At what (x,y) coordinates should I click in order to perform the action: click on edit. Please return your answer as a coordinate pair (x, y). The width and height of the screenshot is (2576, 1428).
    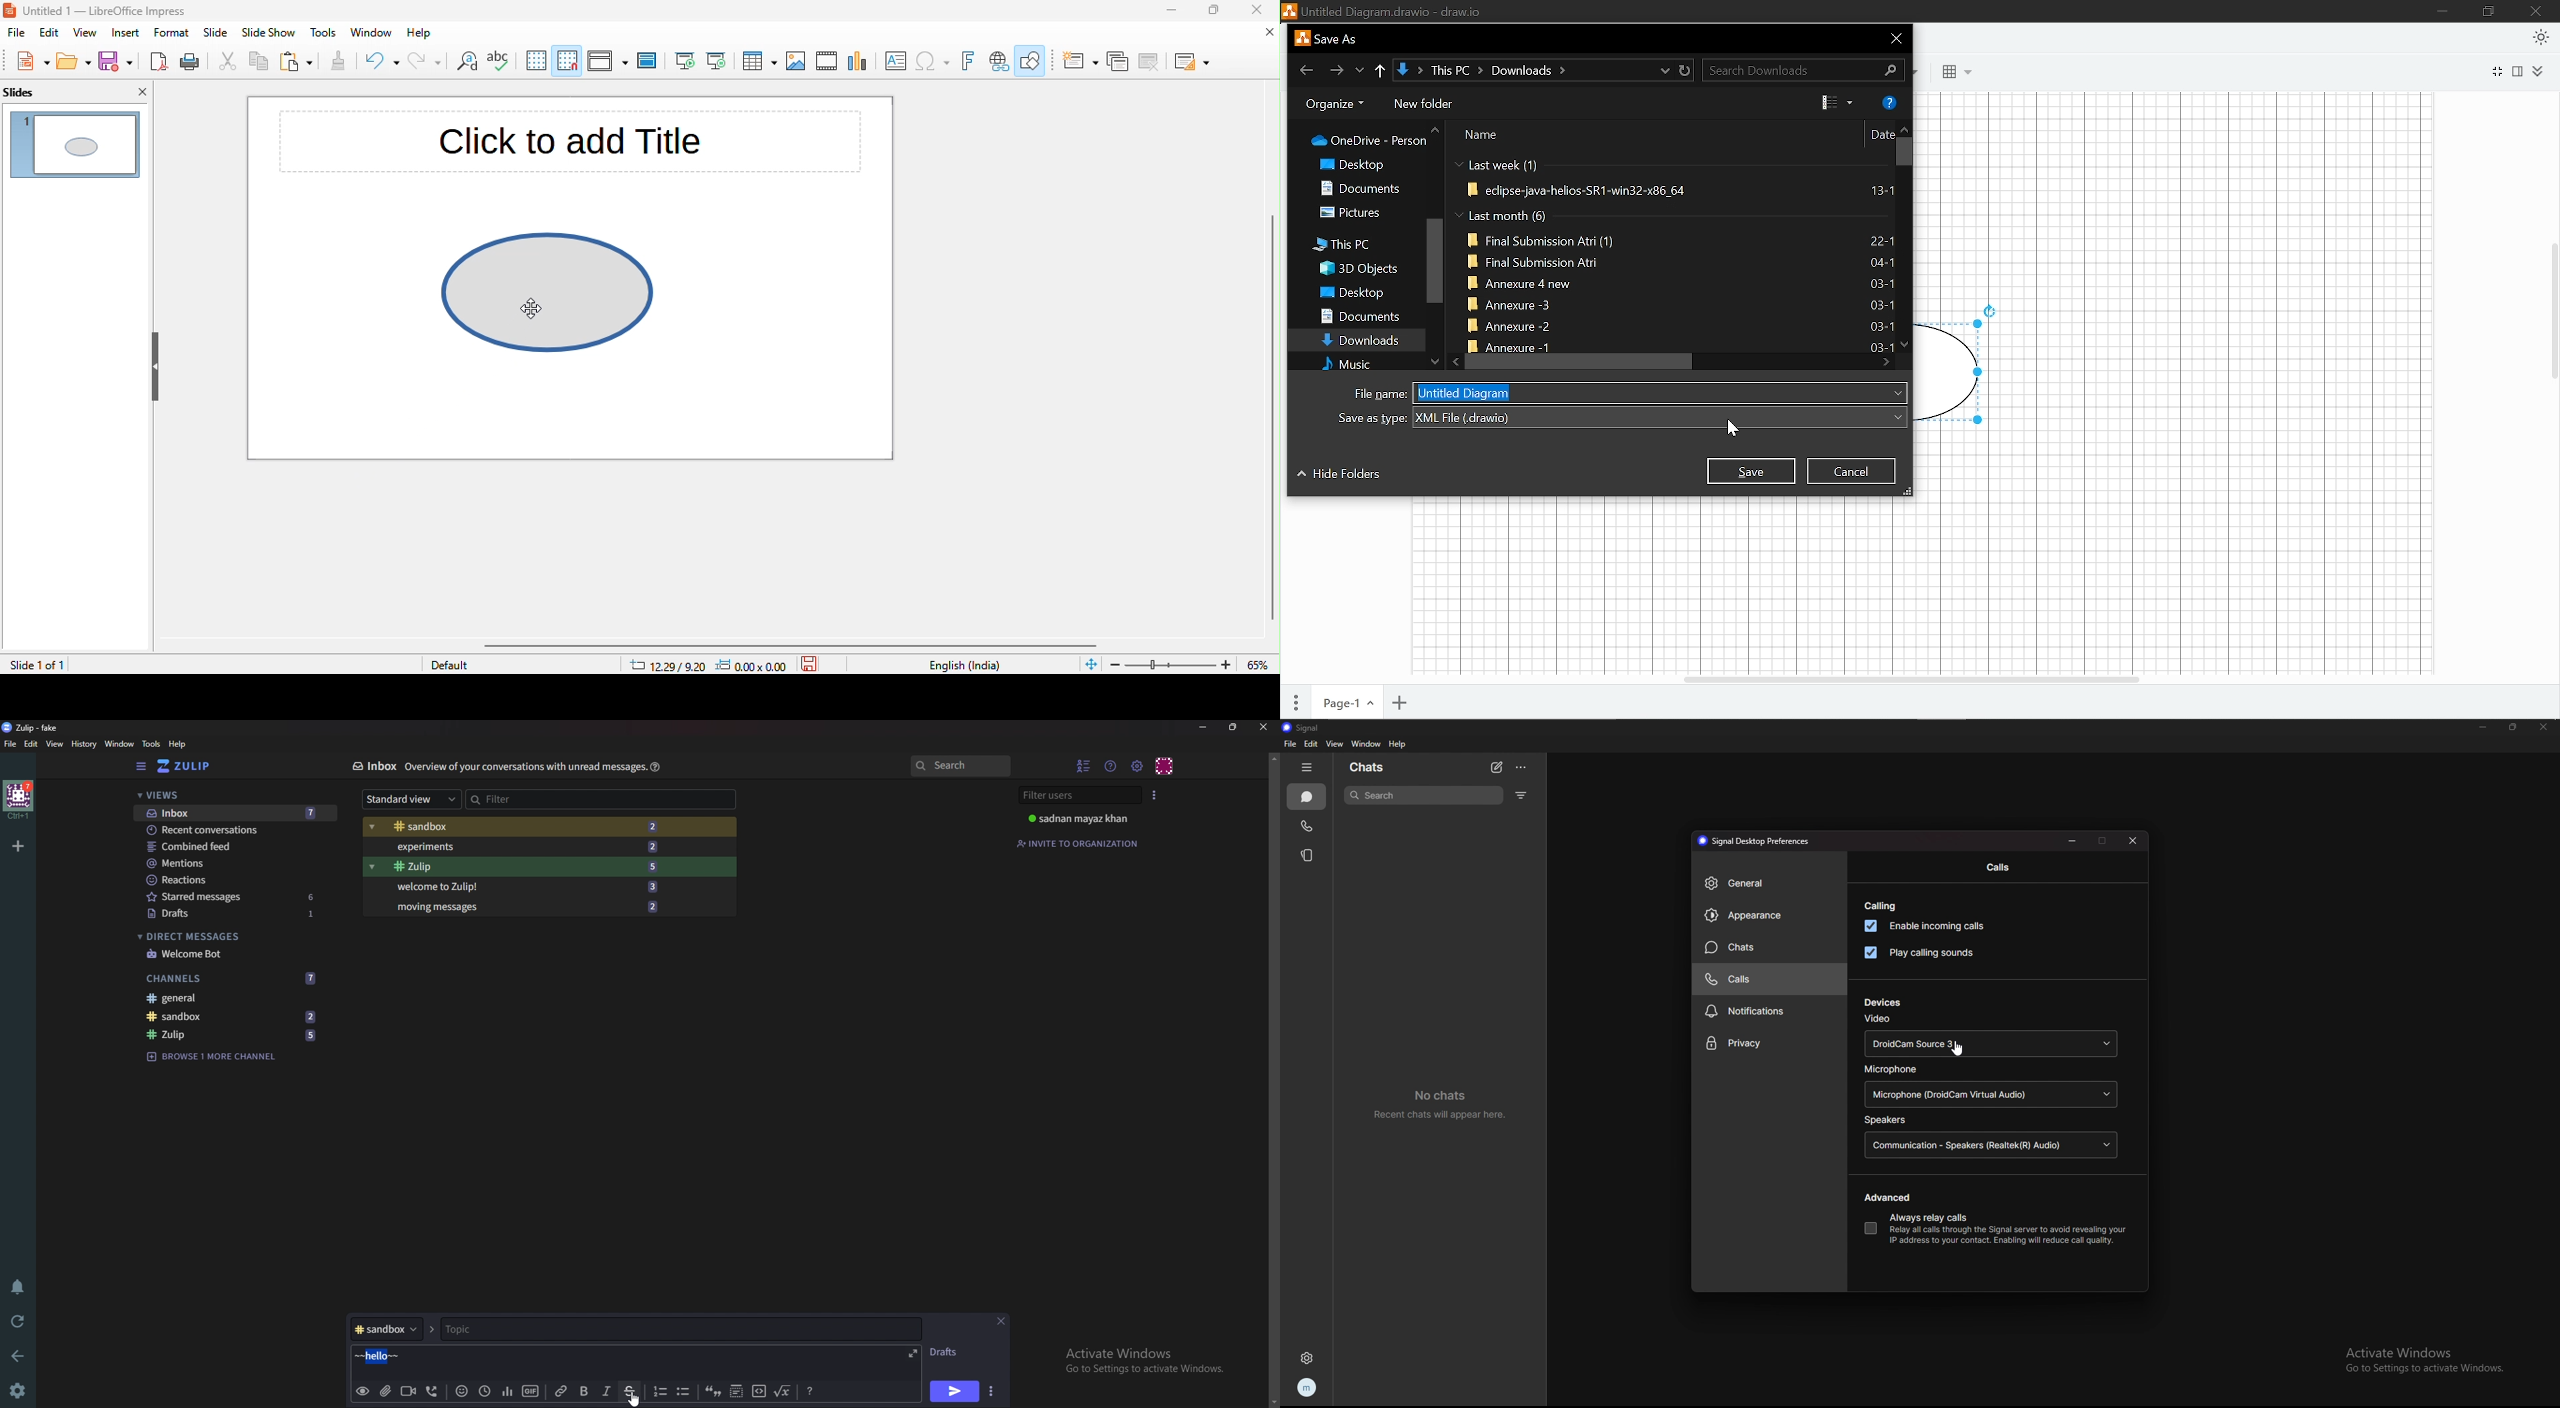
    Looking at the image, I should click on (1311, 745).